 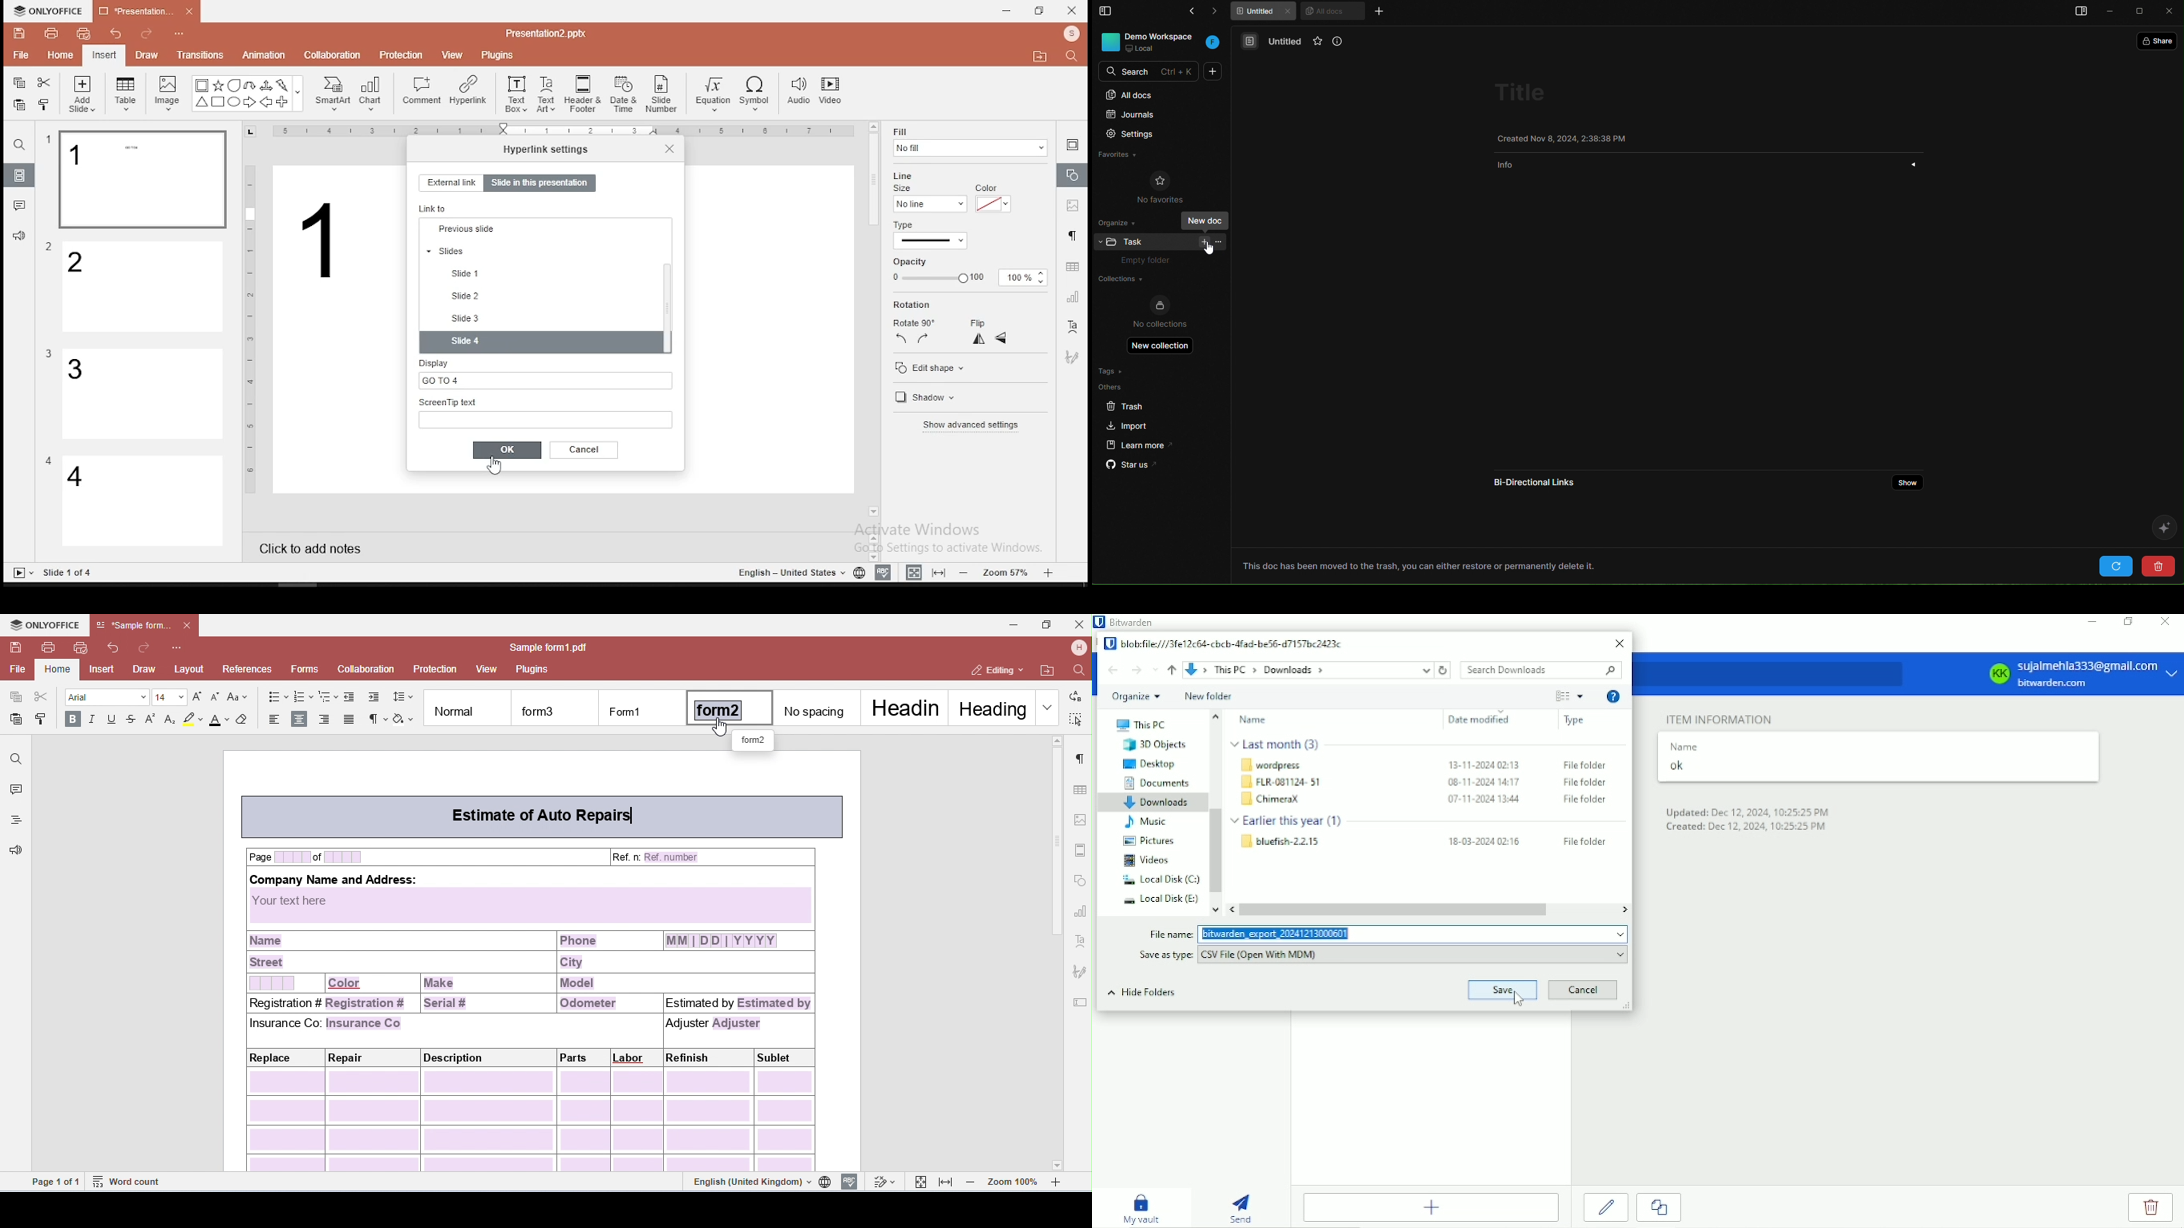 I want to click on slide settings, so click(x=1073, y=144).